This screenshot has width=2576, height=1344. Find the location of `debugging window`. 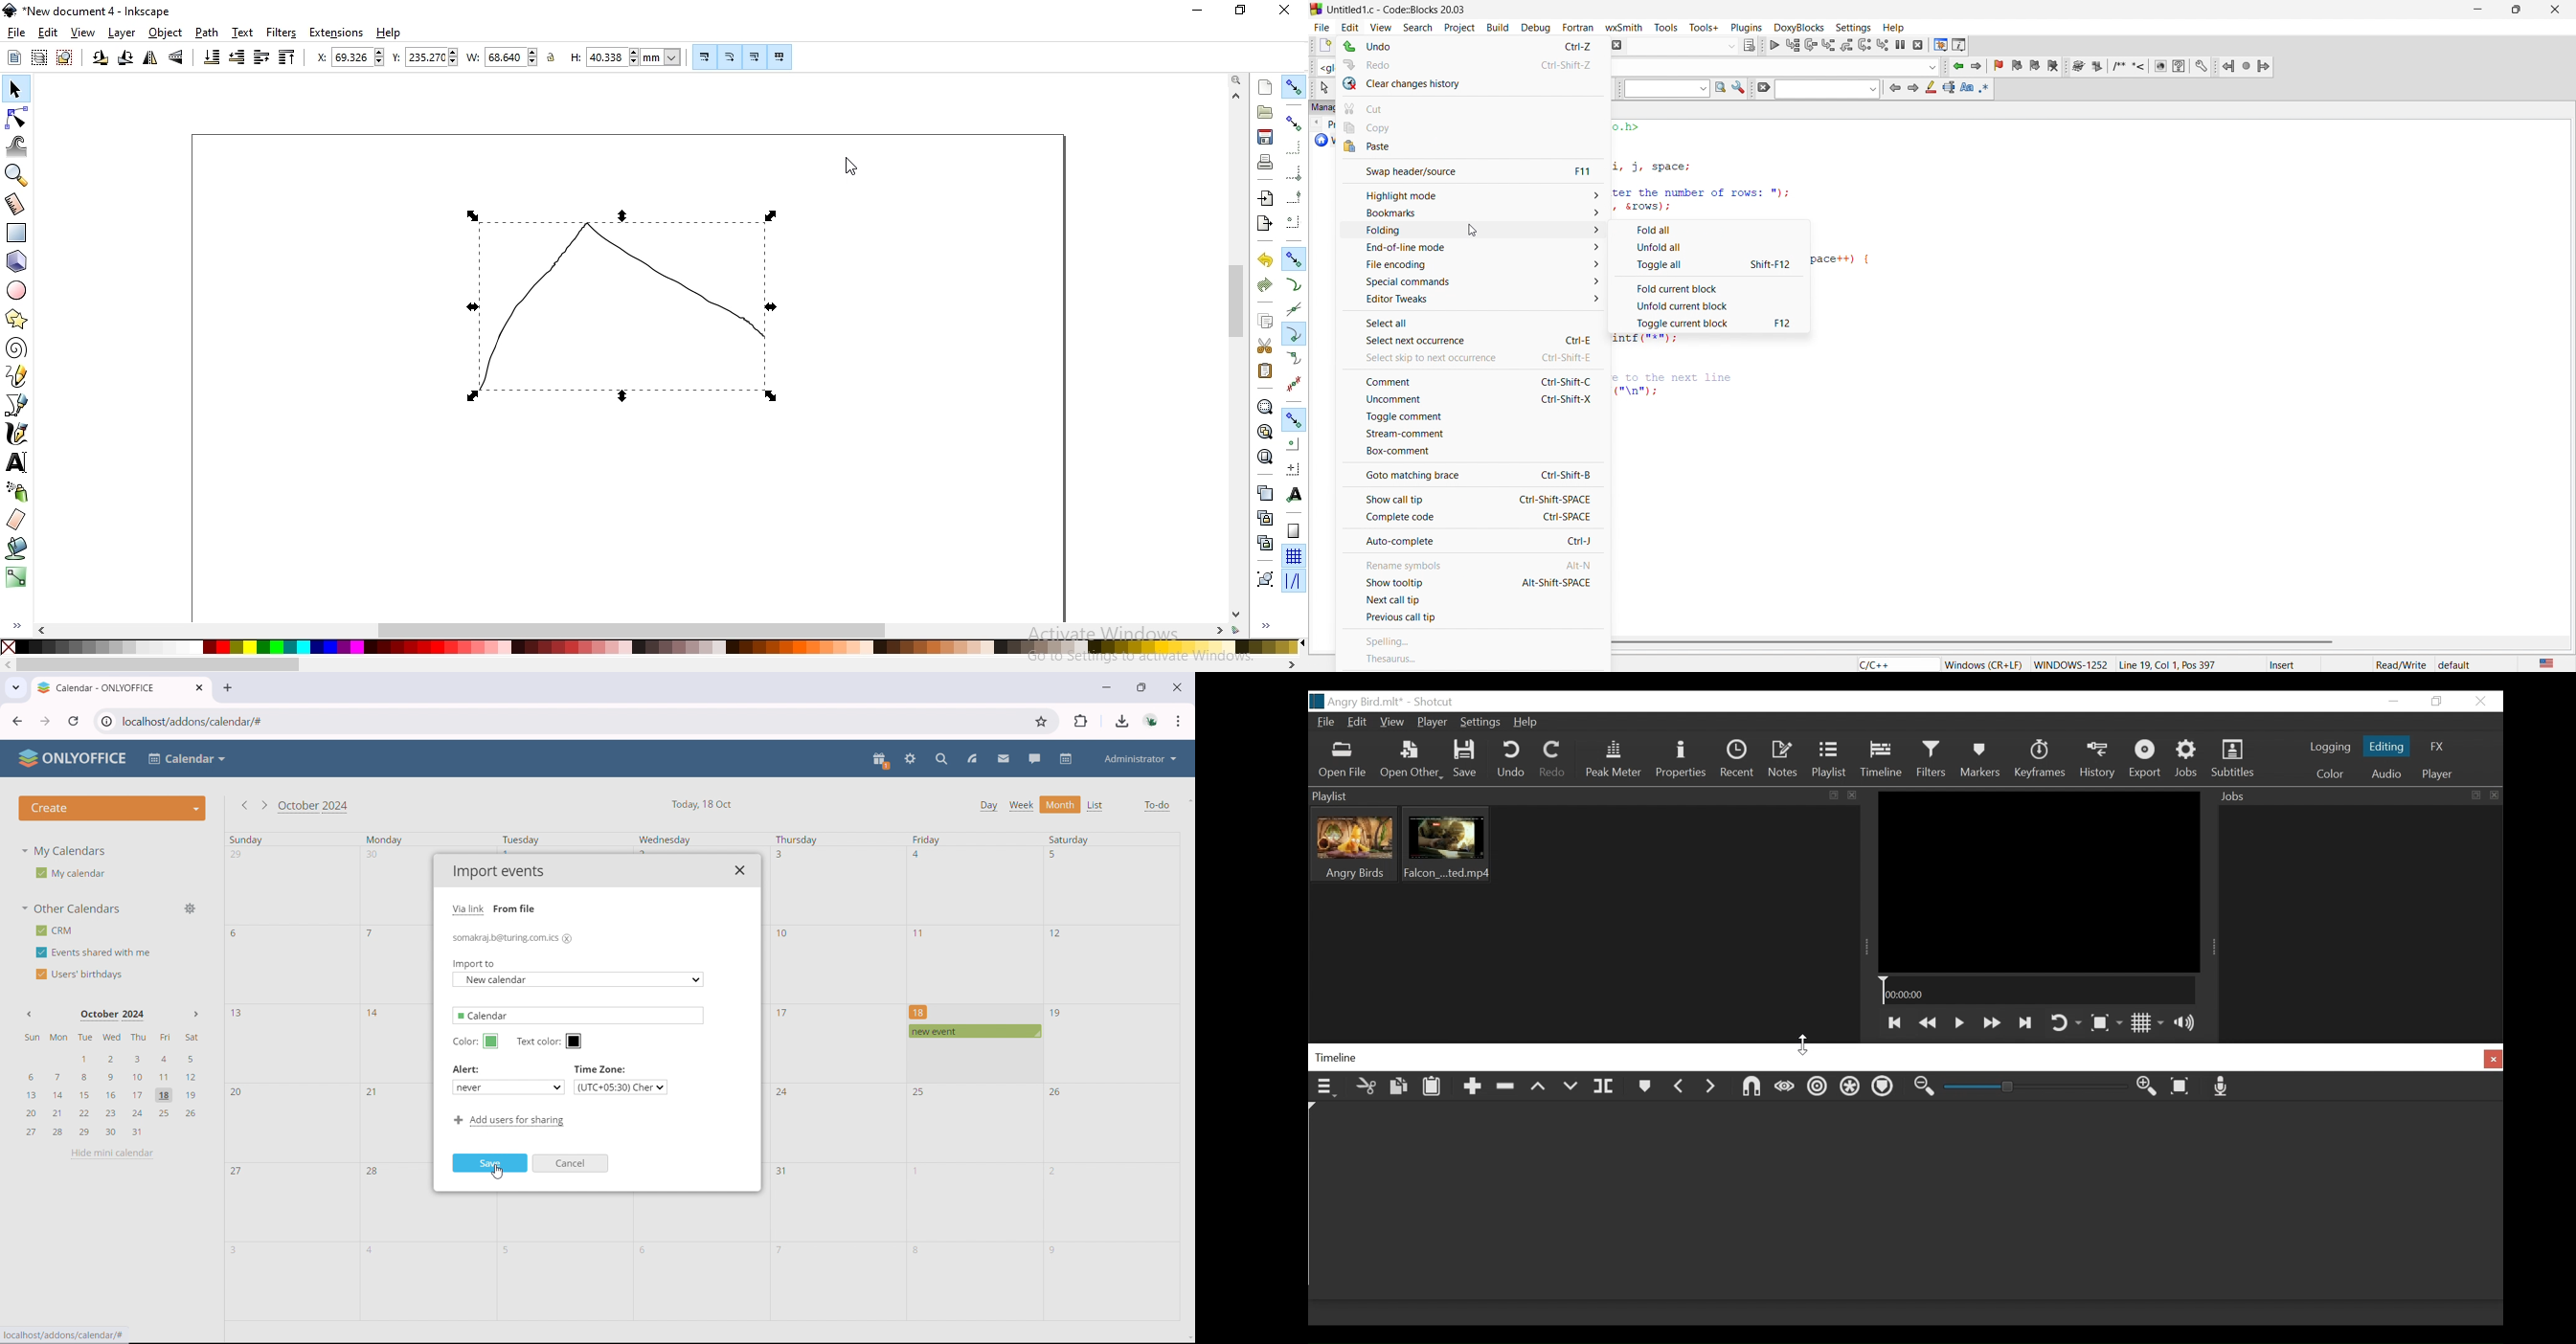

debugging window is located at coordinates (1939, 45).